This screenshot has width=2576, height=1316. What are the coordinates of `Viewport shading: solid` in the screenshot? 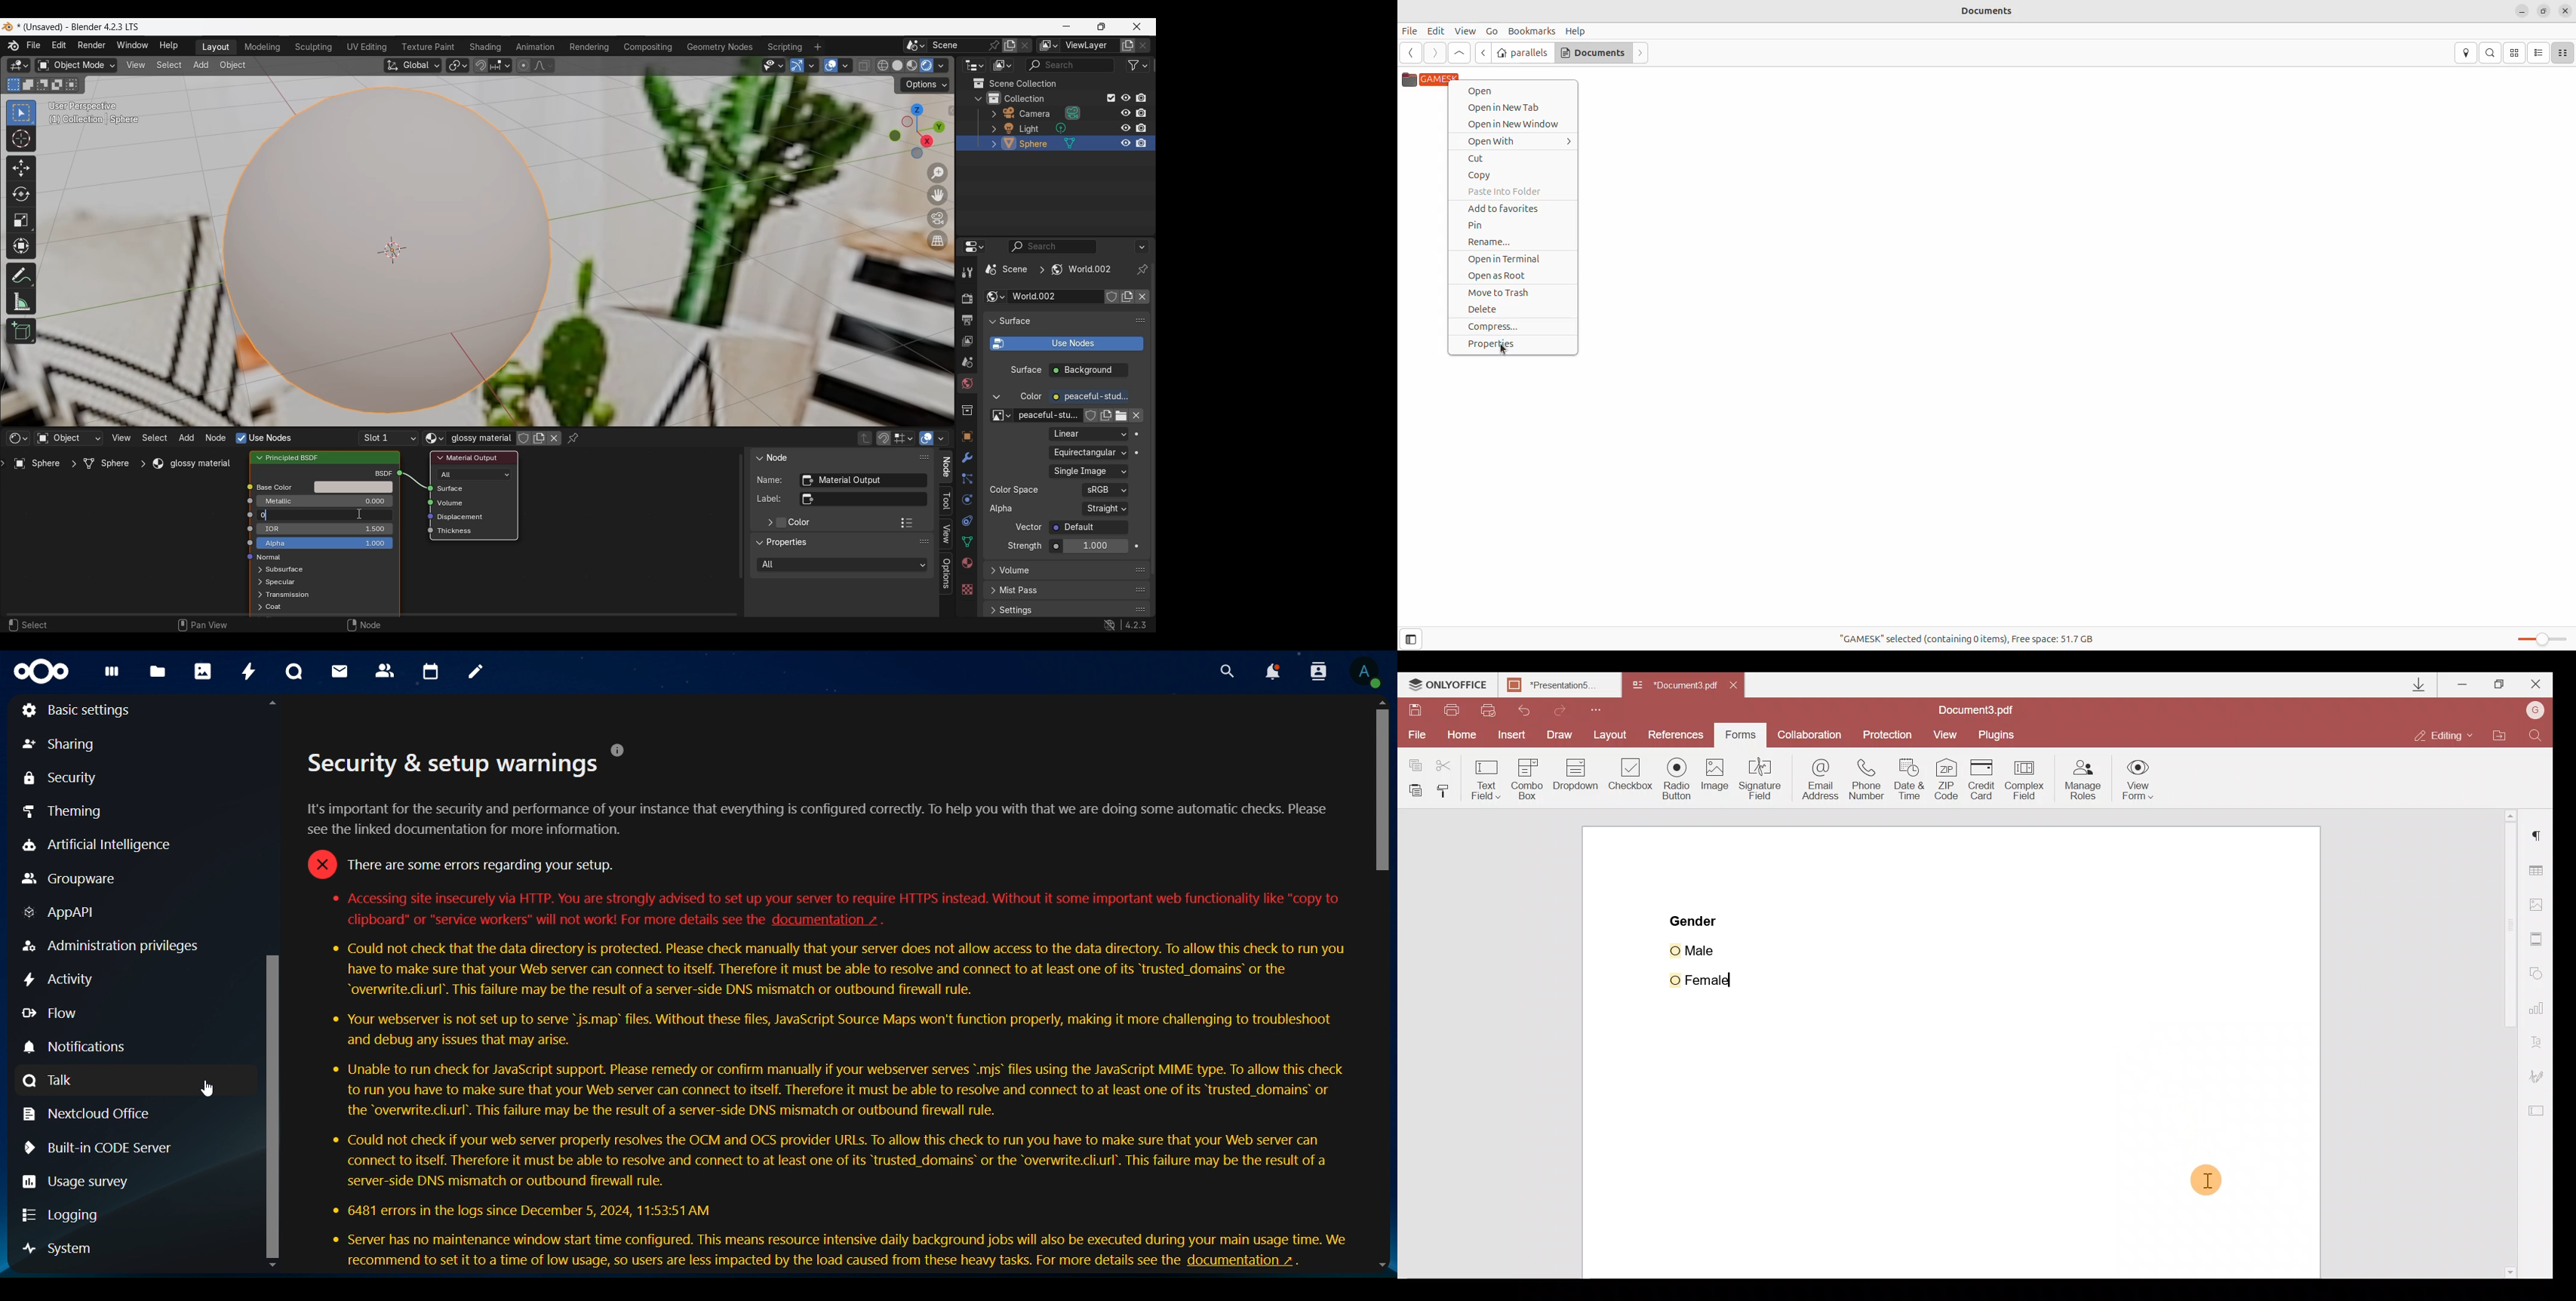 It's located at (897, 65).